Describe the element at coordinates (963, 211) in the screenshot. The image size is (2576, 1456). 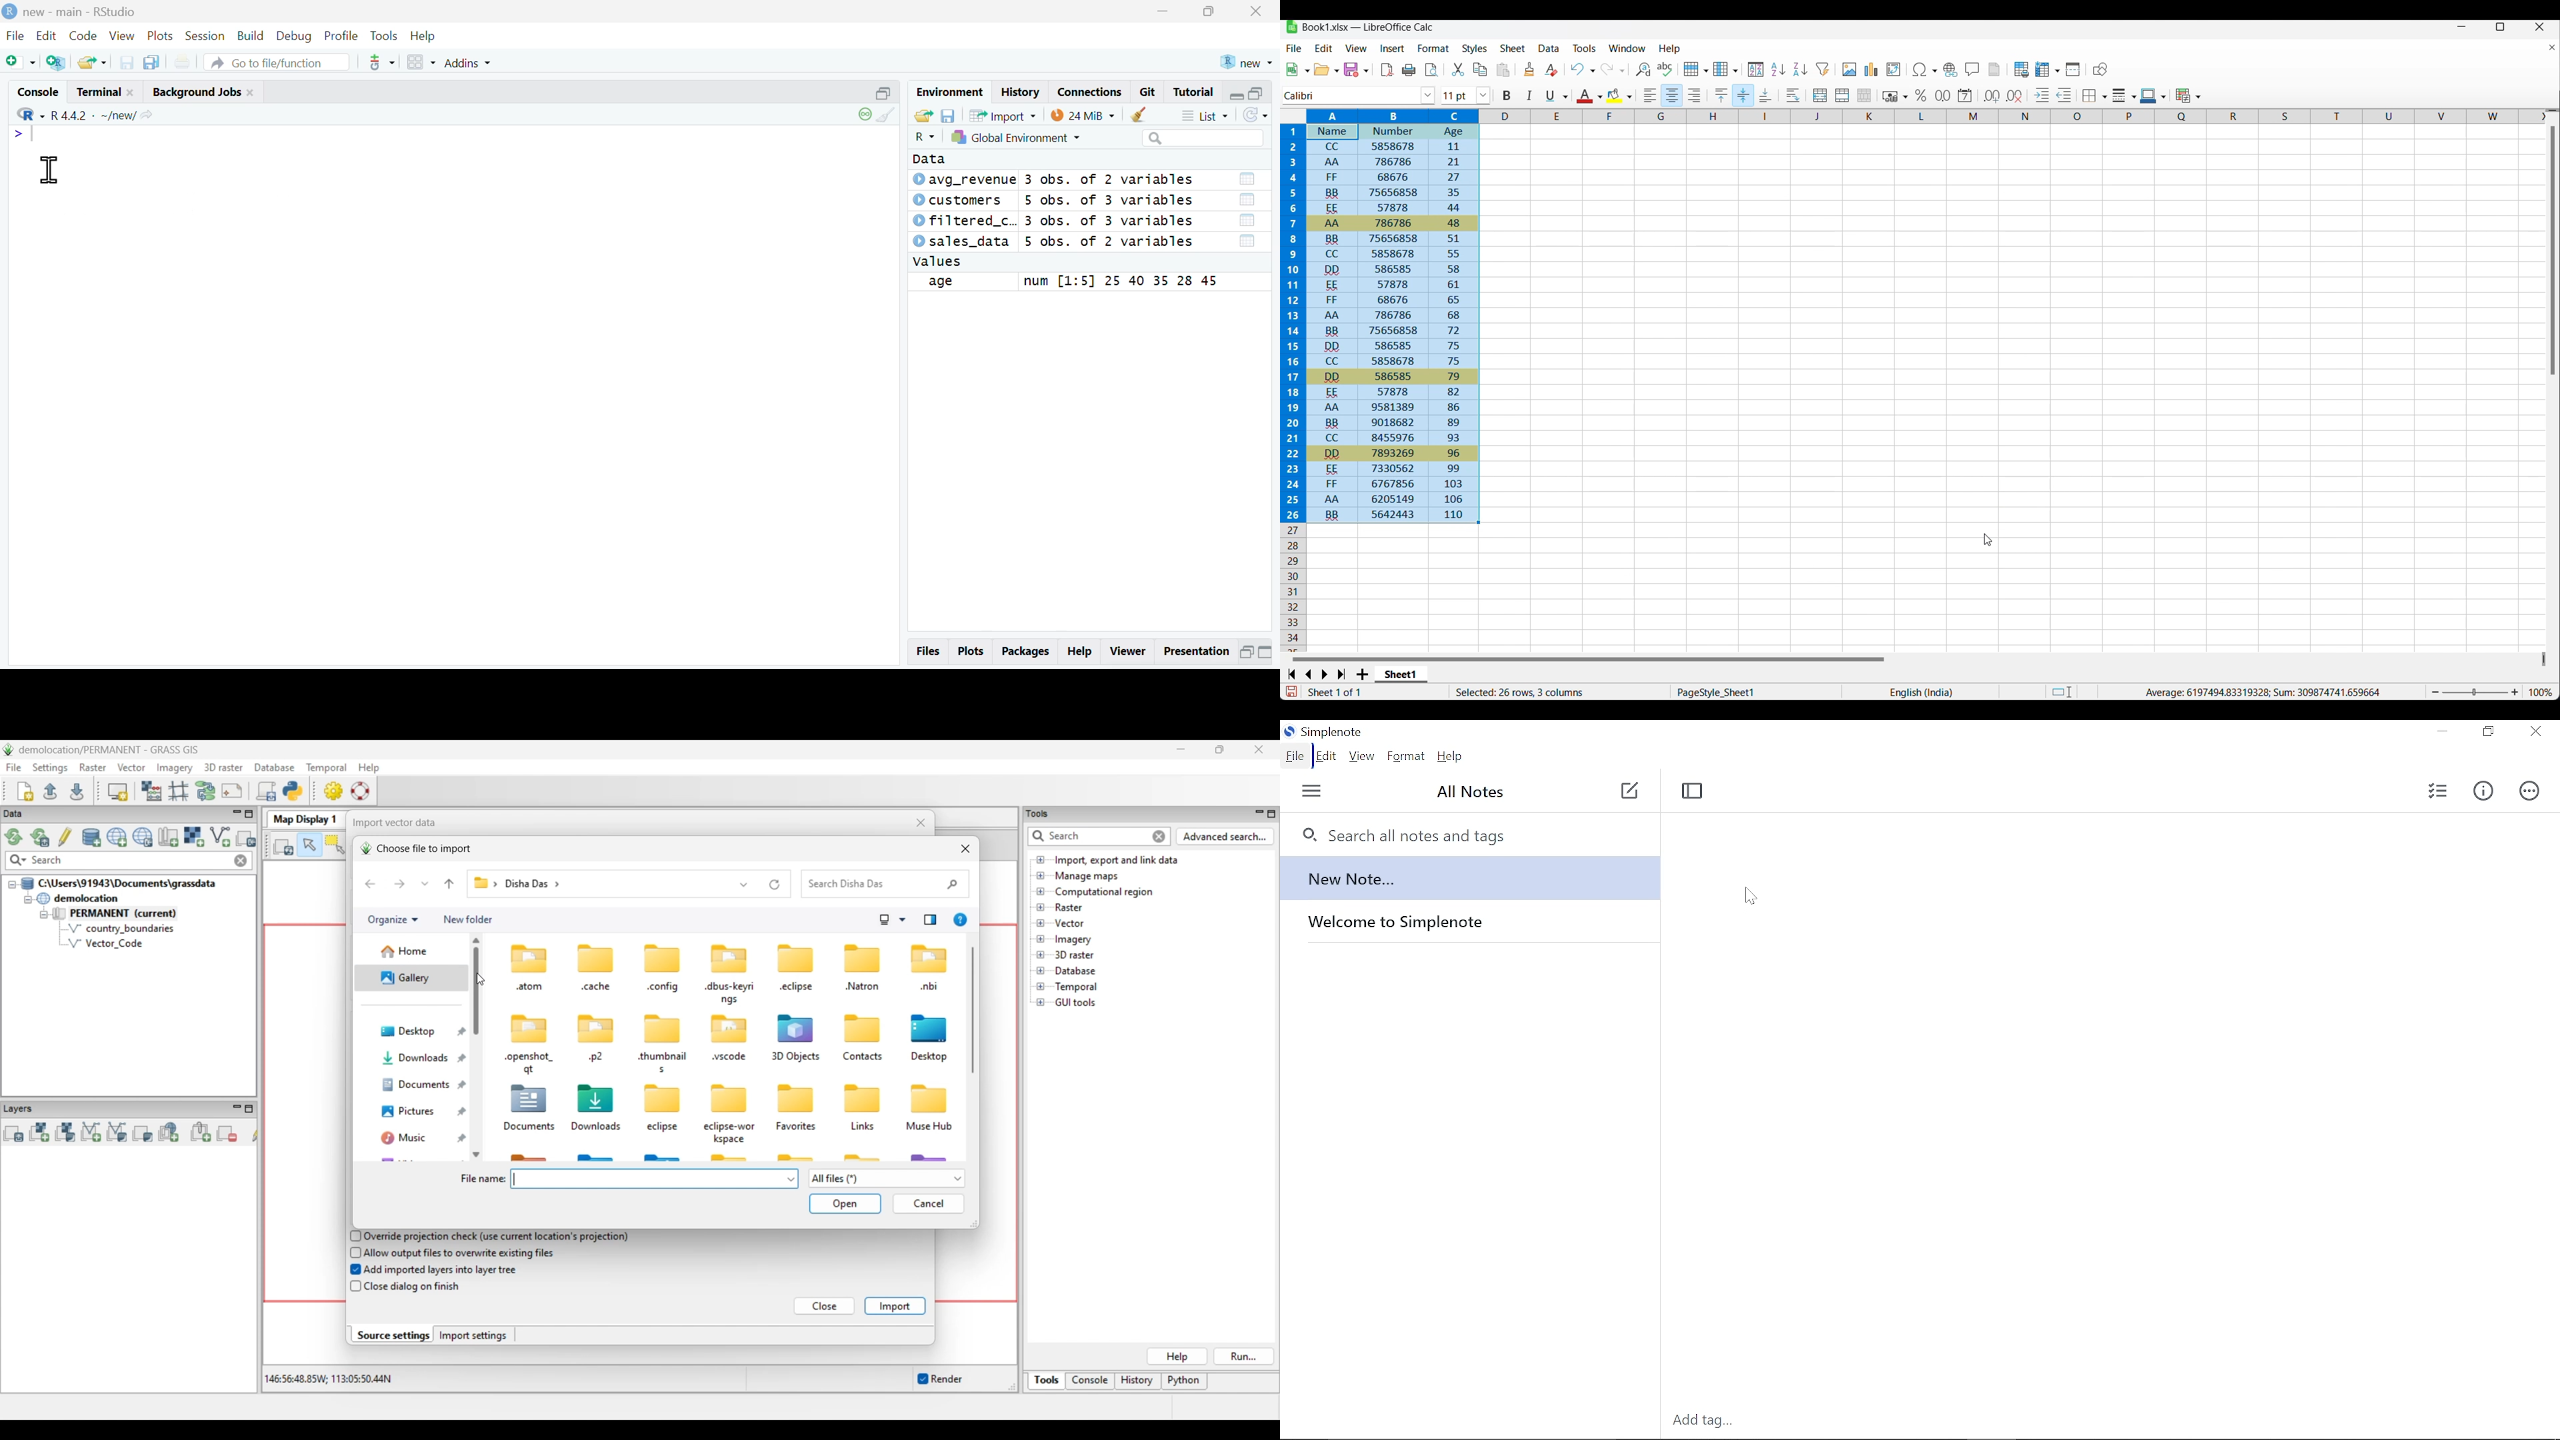
I see `Dataset names` at that location.